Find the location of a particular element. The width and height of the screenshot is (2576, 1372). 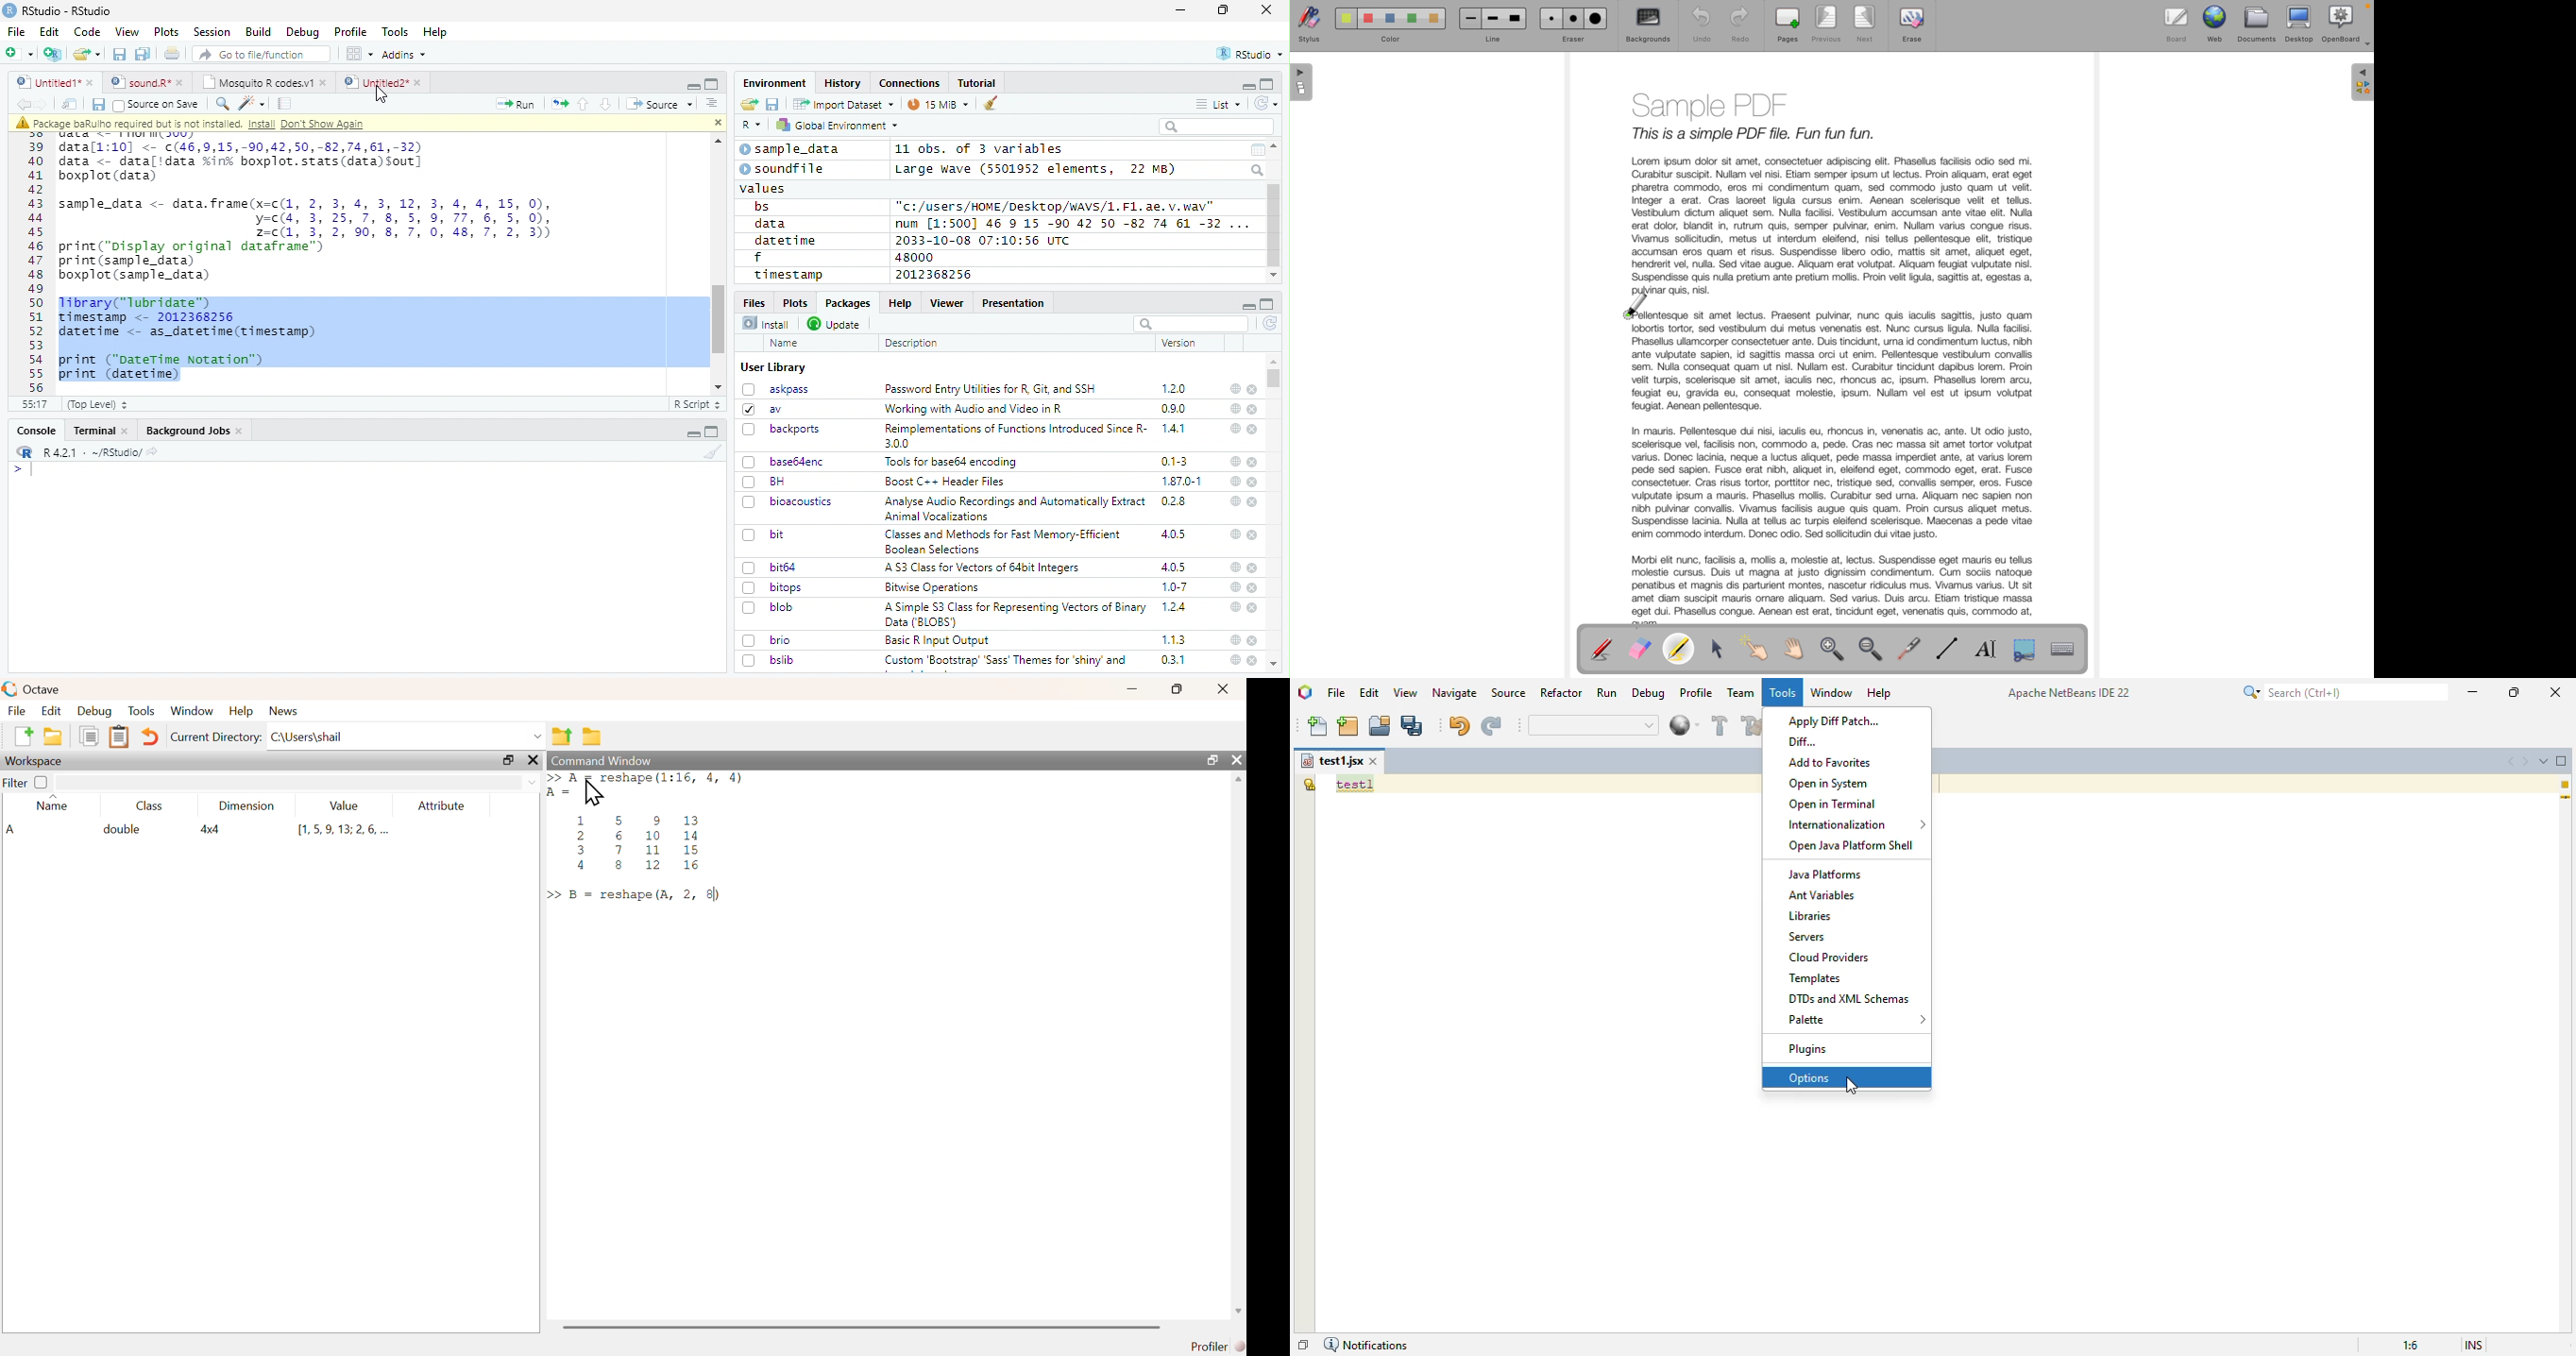

Help is located at coordinates (899, 302).